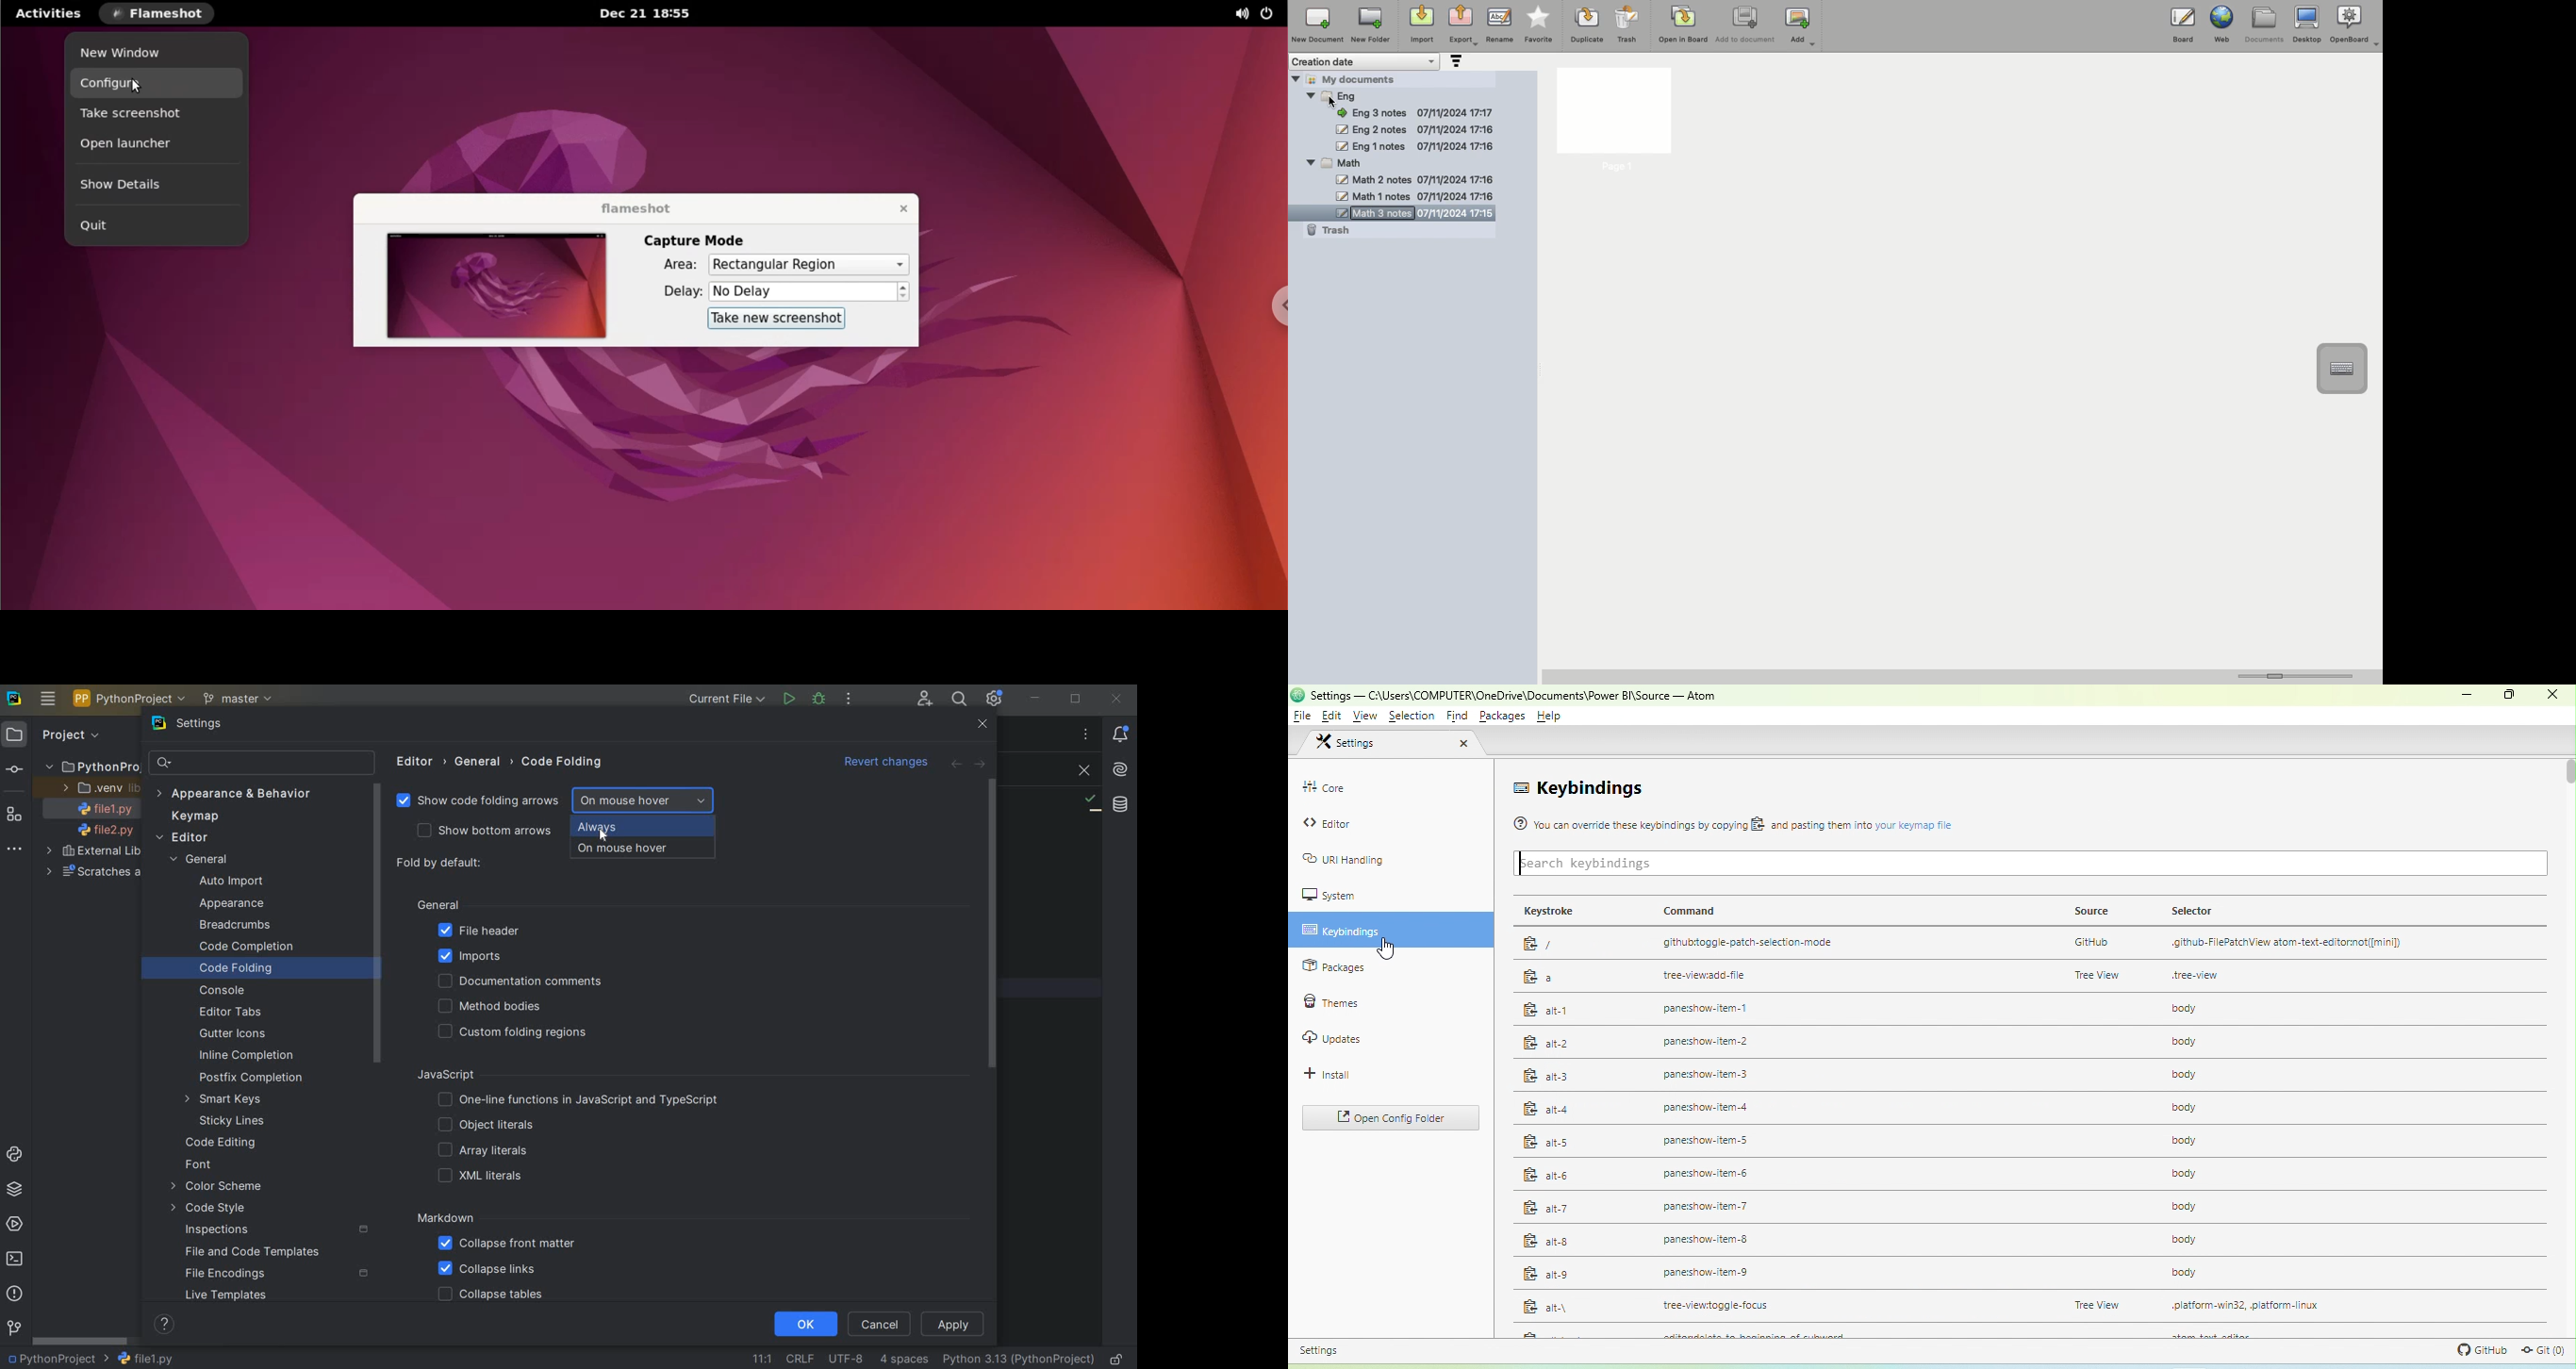 This screenshot has height=1372, width=2576. I want to click on EDITOR, so click(418, 761).